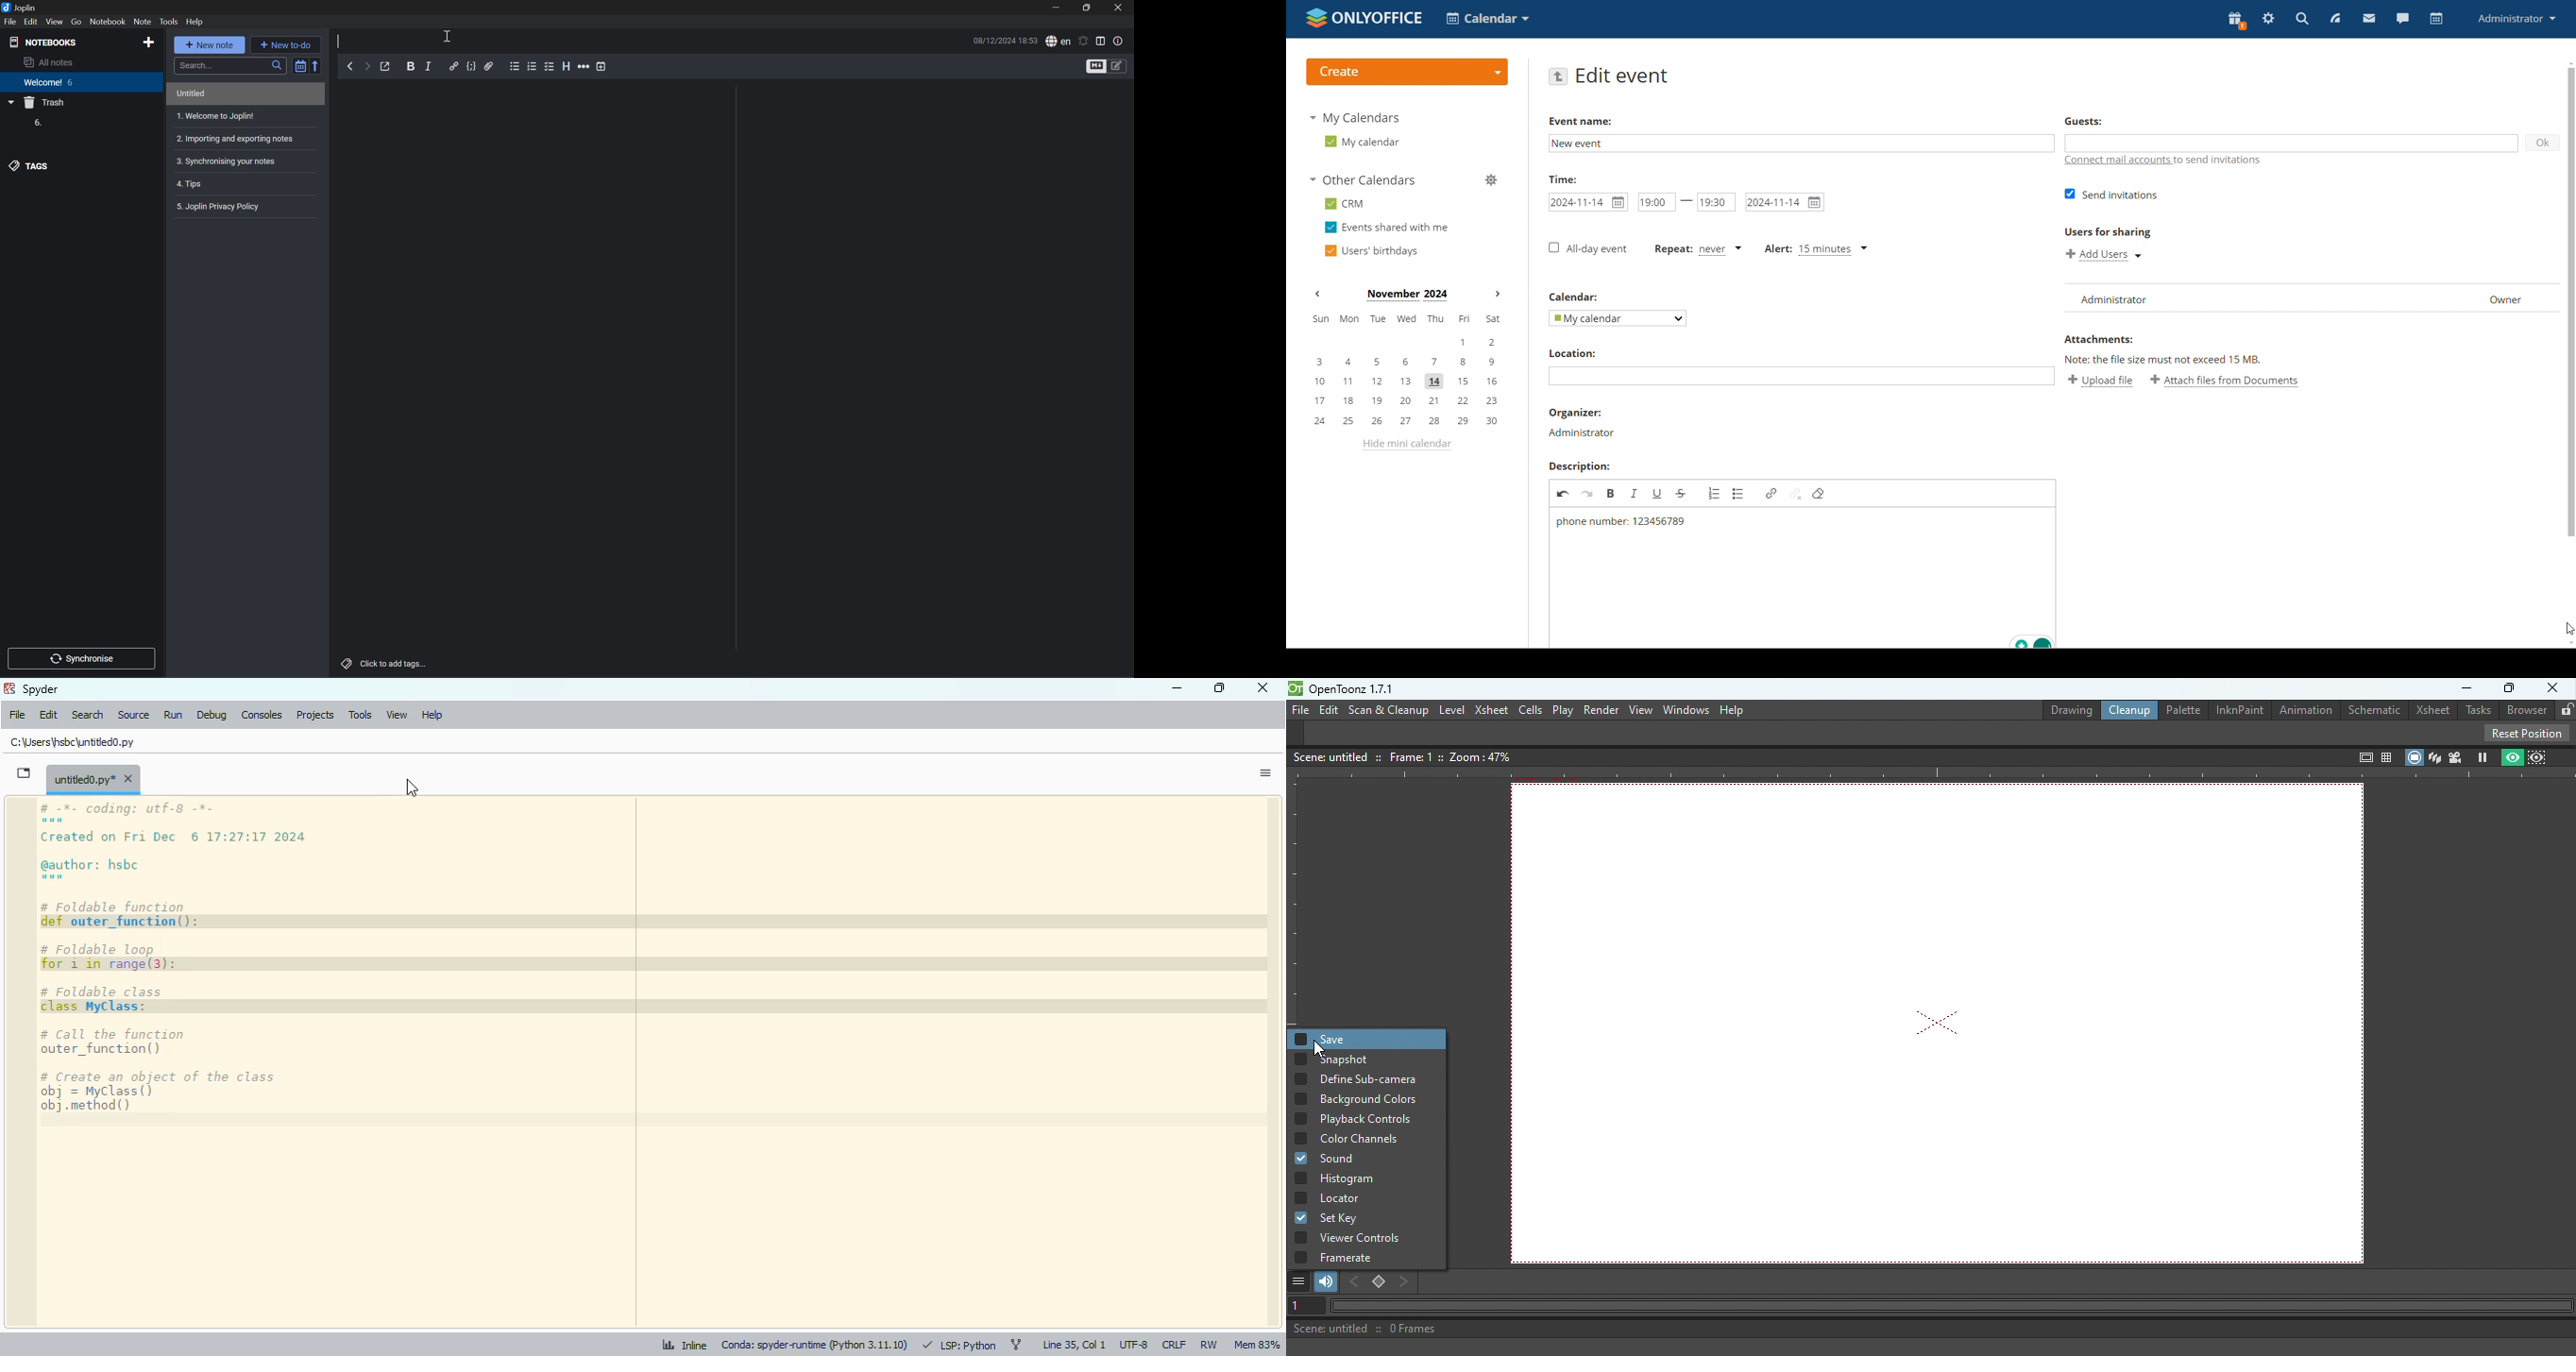 Image resolution: width=2576 pixels, height=1372 pixels. I want to click on Toggle editors, so click(1105, 66).